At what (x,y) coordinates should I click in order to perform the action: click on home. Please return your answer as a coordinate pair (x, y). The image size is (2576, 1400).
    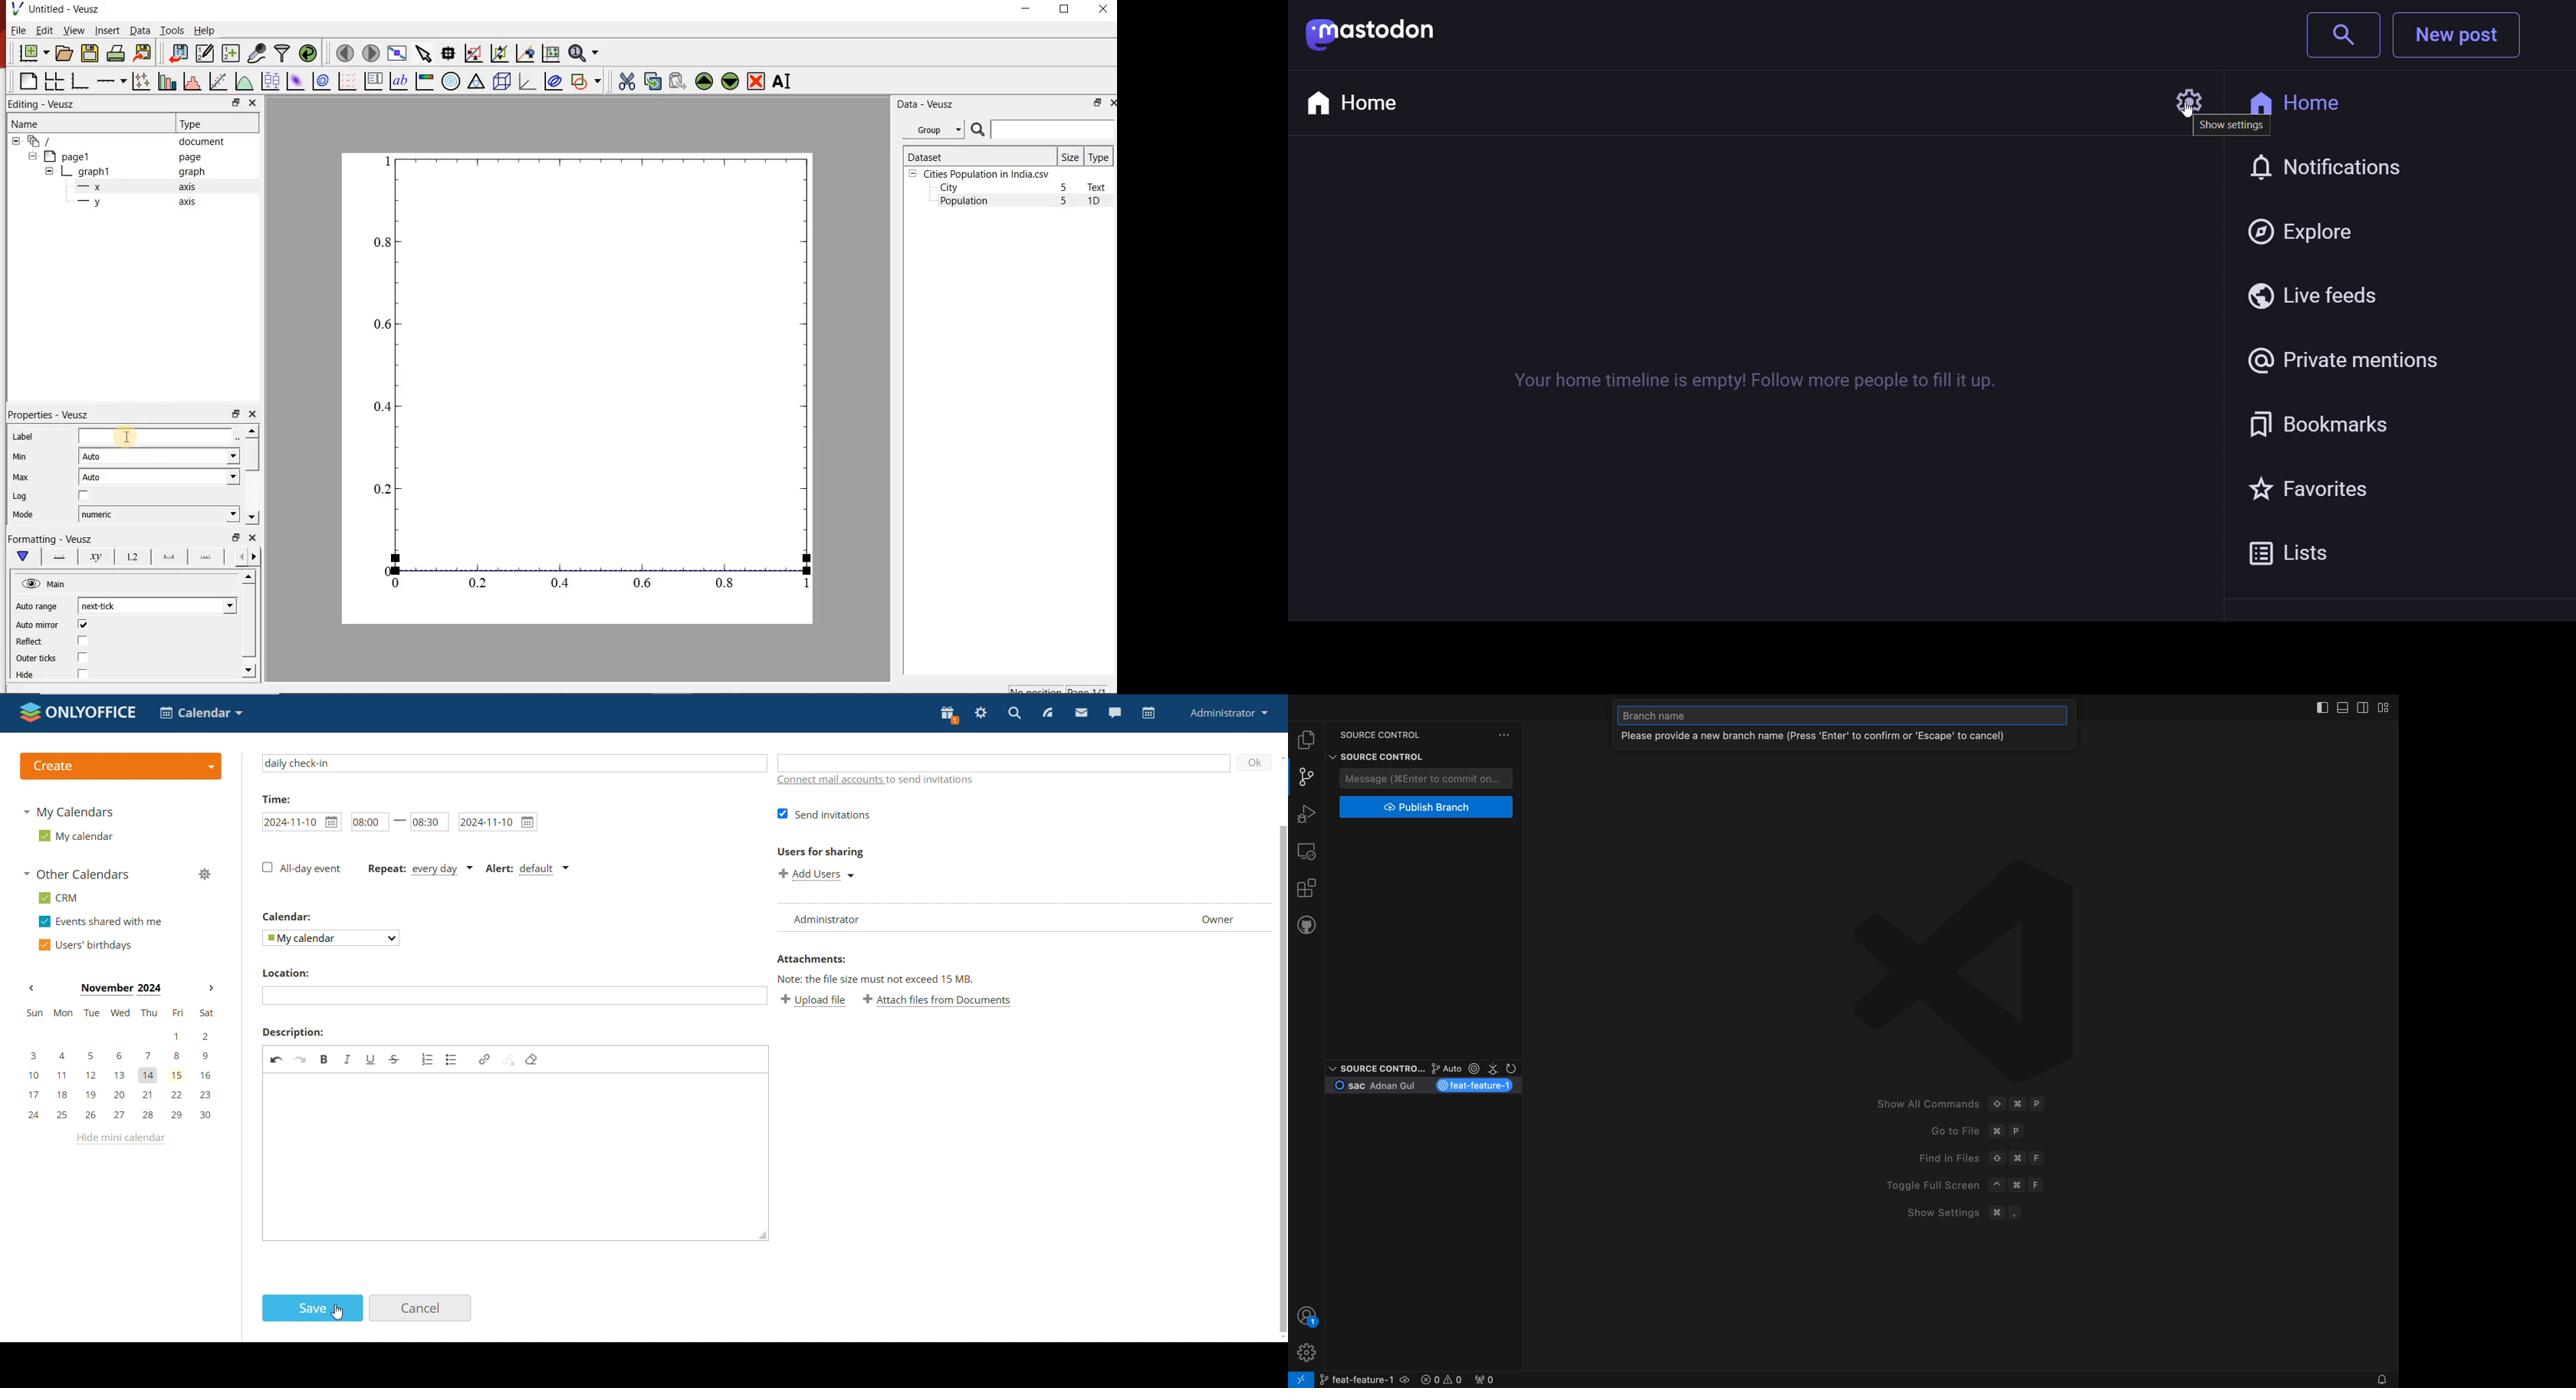
    Looking at the image, I should click on (1359, 102).